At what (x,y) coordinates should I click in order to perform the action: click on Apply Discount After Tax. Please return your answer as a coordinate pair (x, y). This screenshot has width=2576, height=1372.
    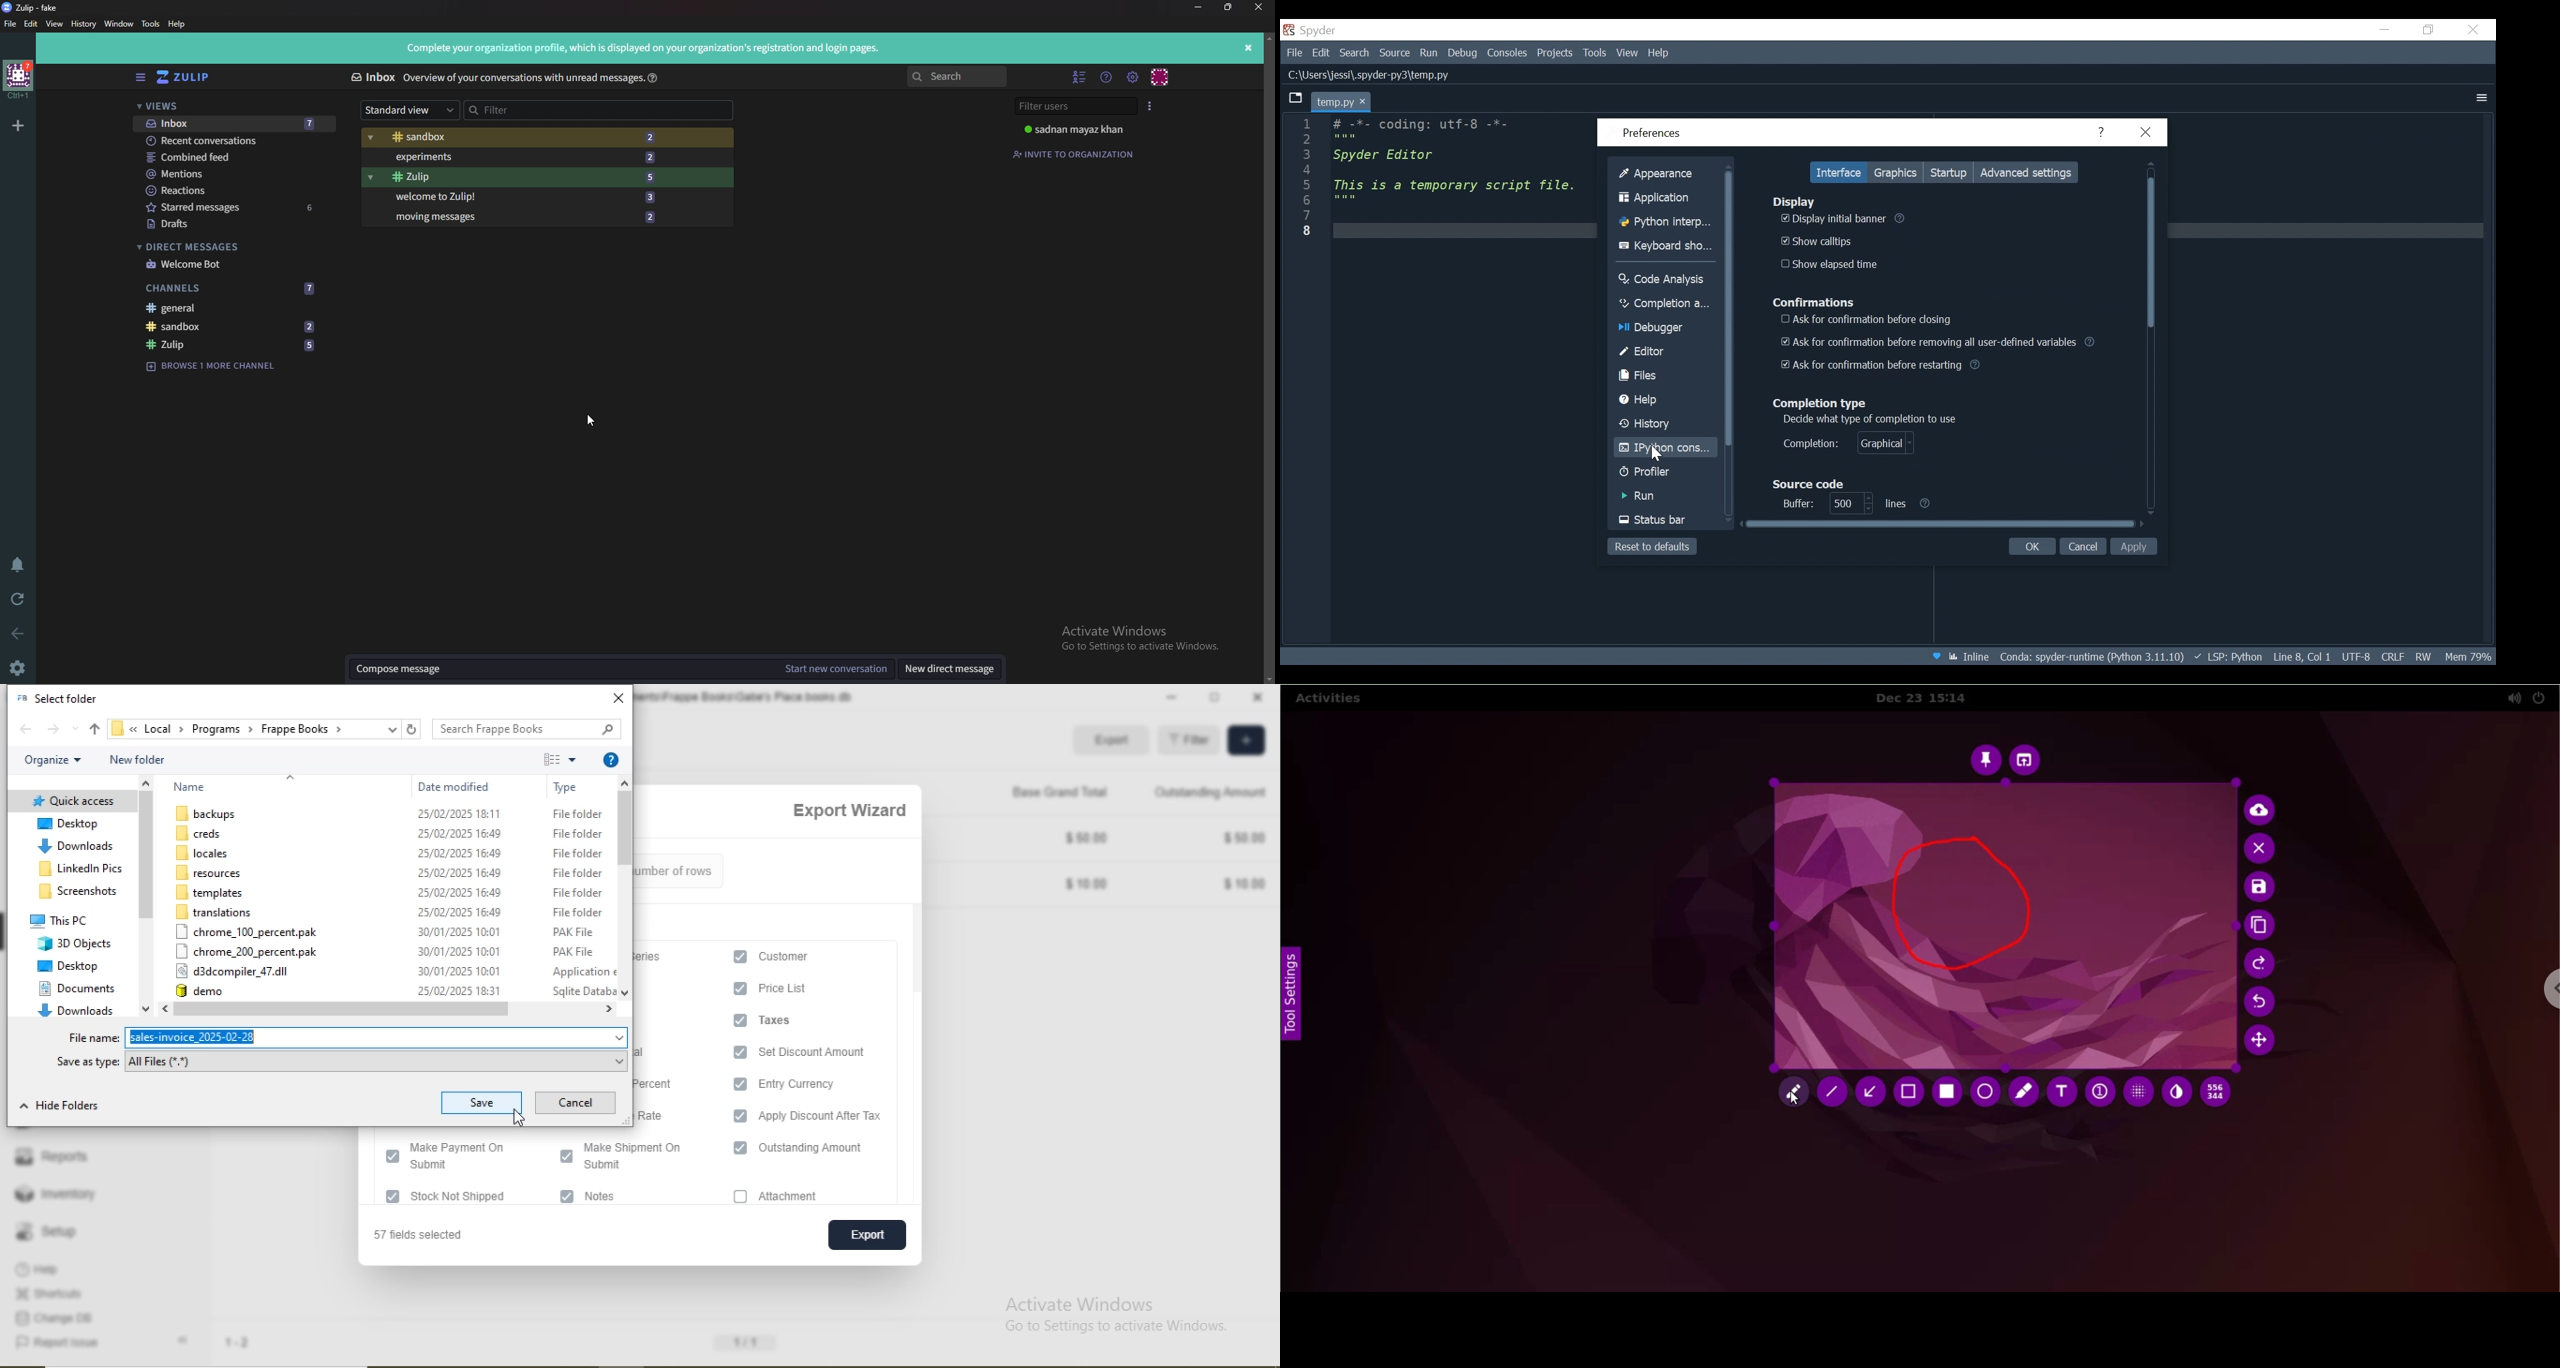
    Looking at the image, I should click on (830, 1116).